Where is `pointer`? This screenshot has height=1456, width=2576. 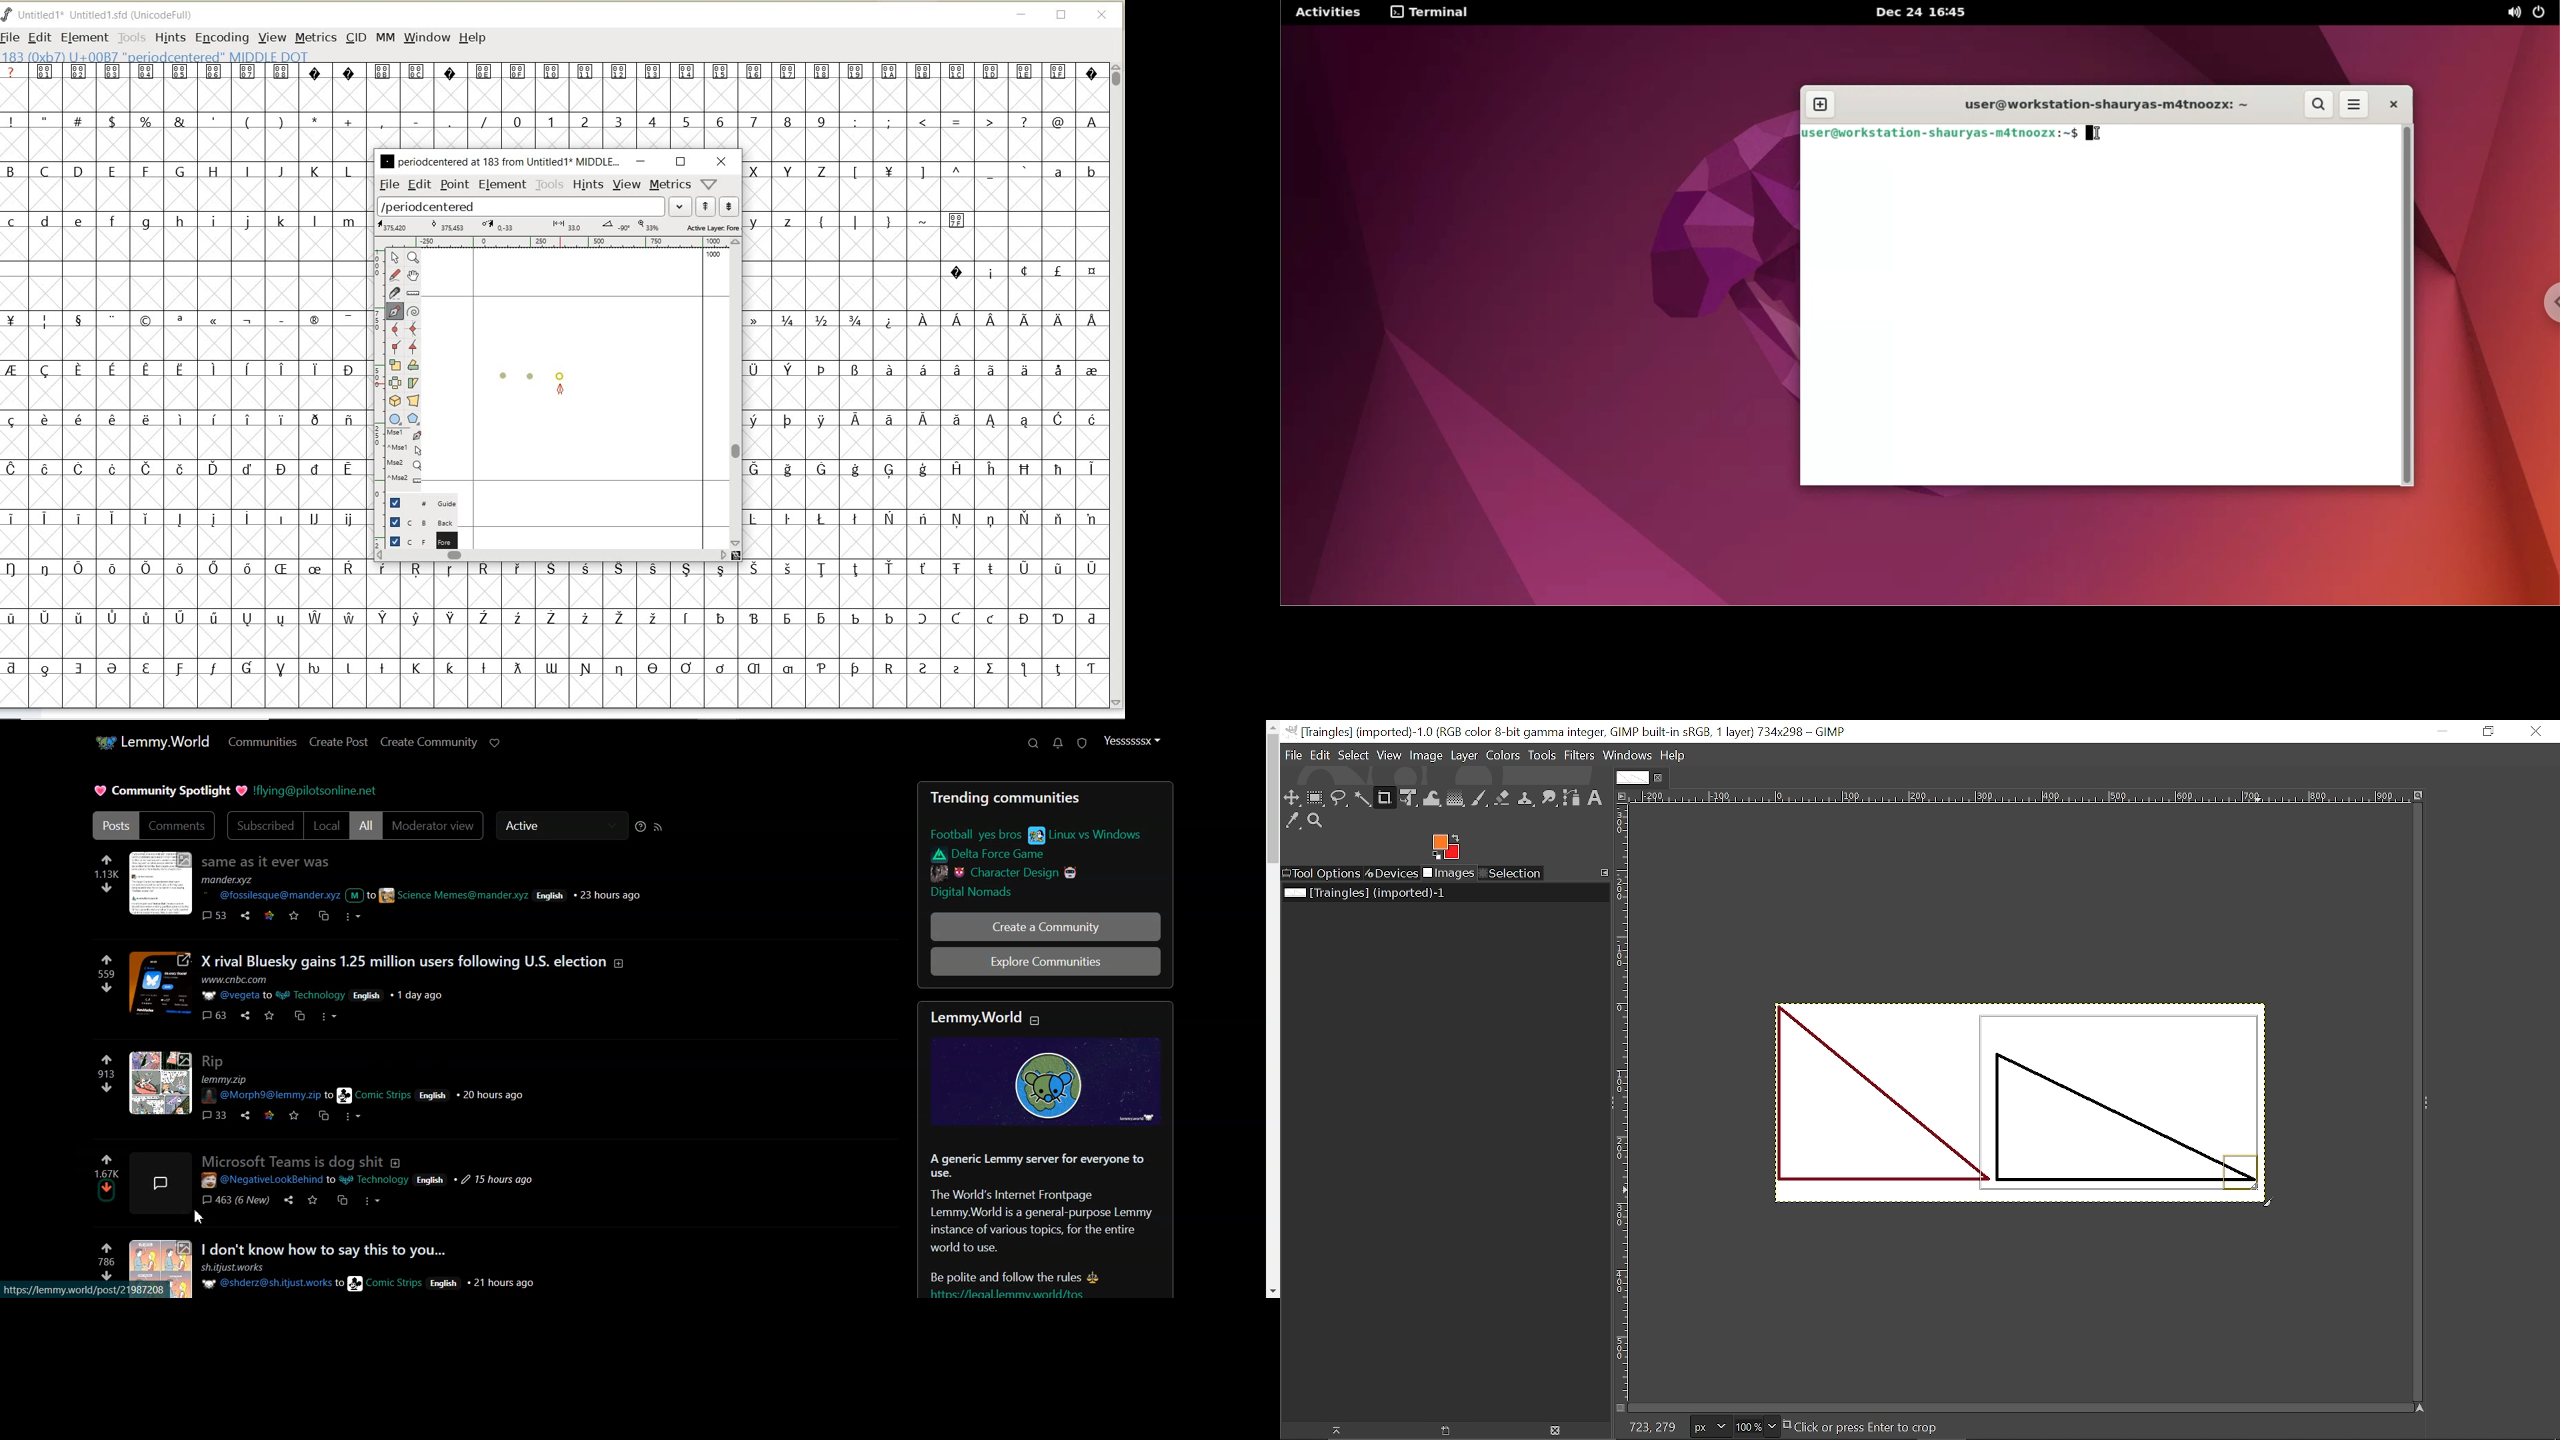
pointer is located at coordinates (394, 258).